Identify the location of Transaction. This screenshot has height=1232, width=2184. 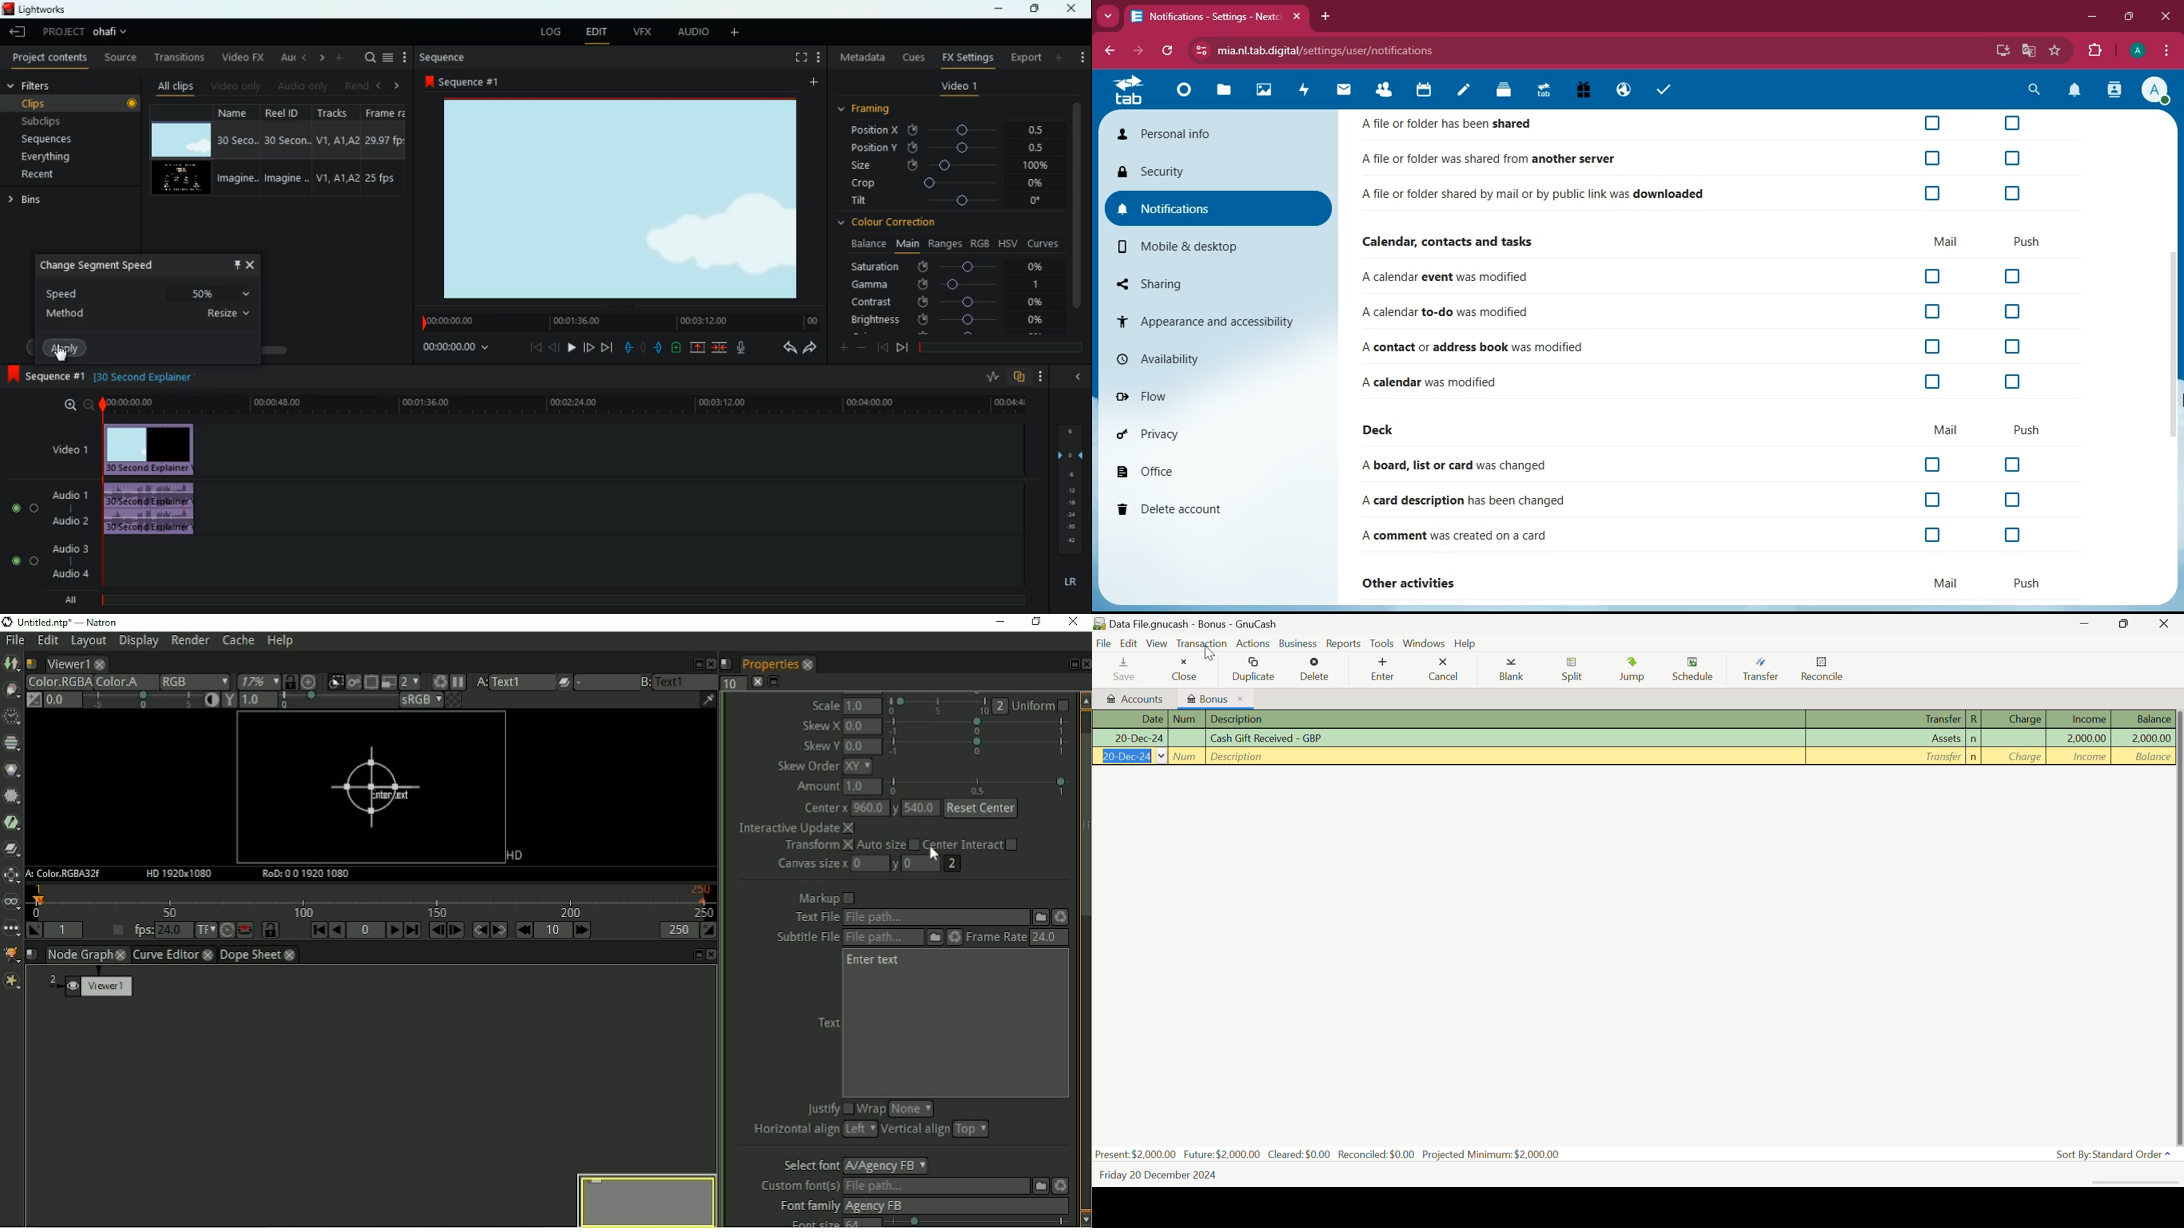
(1201, 642).